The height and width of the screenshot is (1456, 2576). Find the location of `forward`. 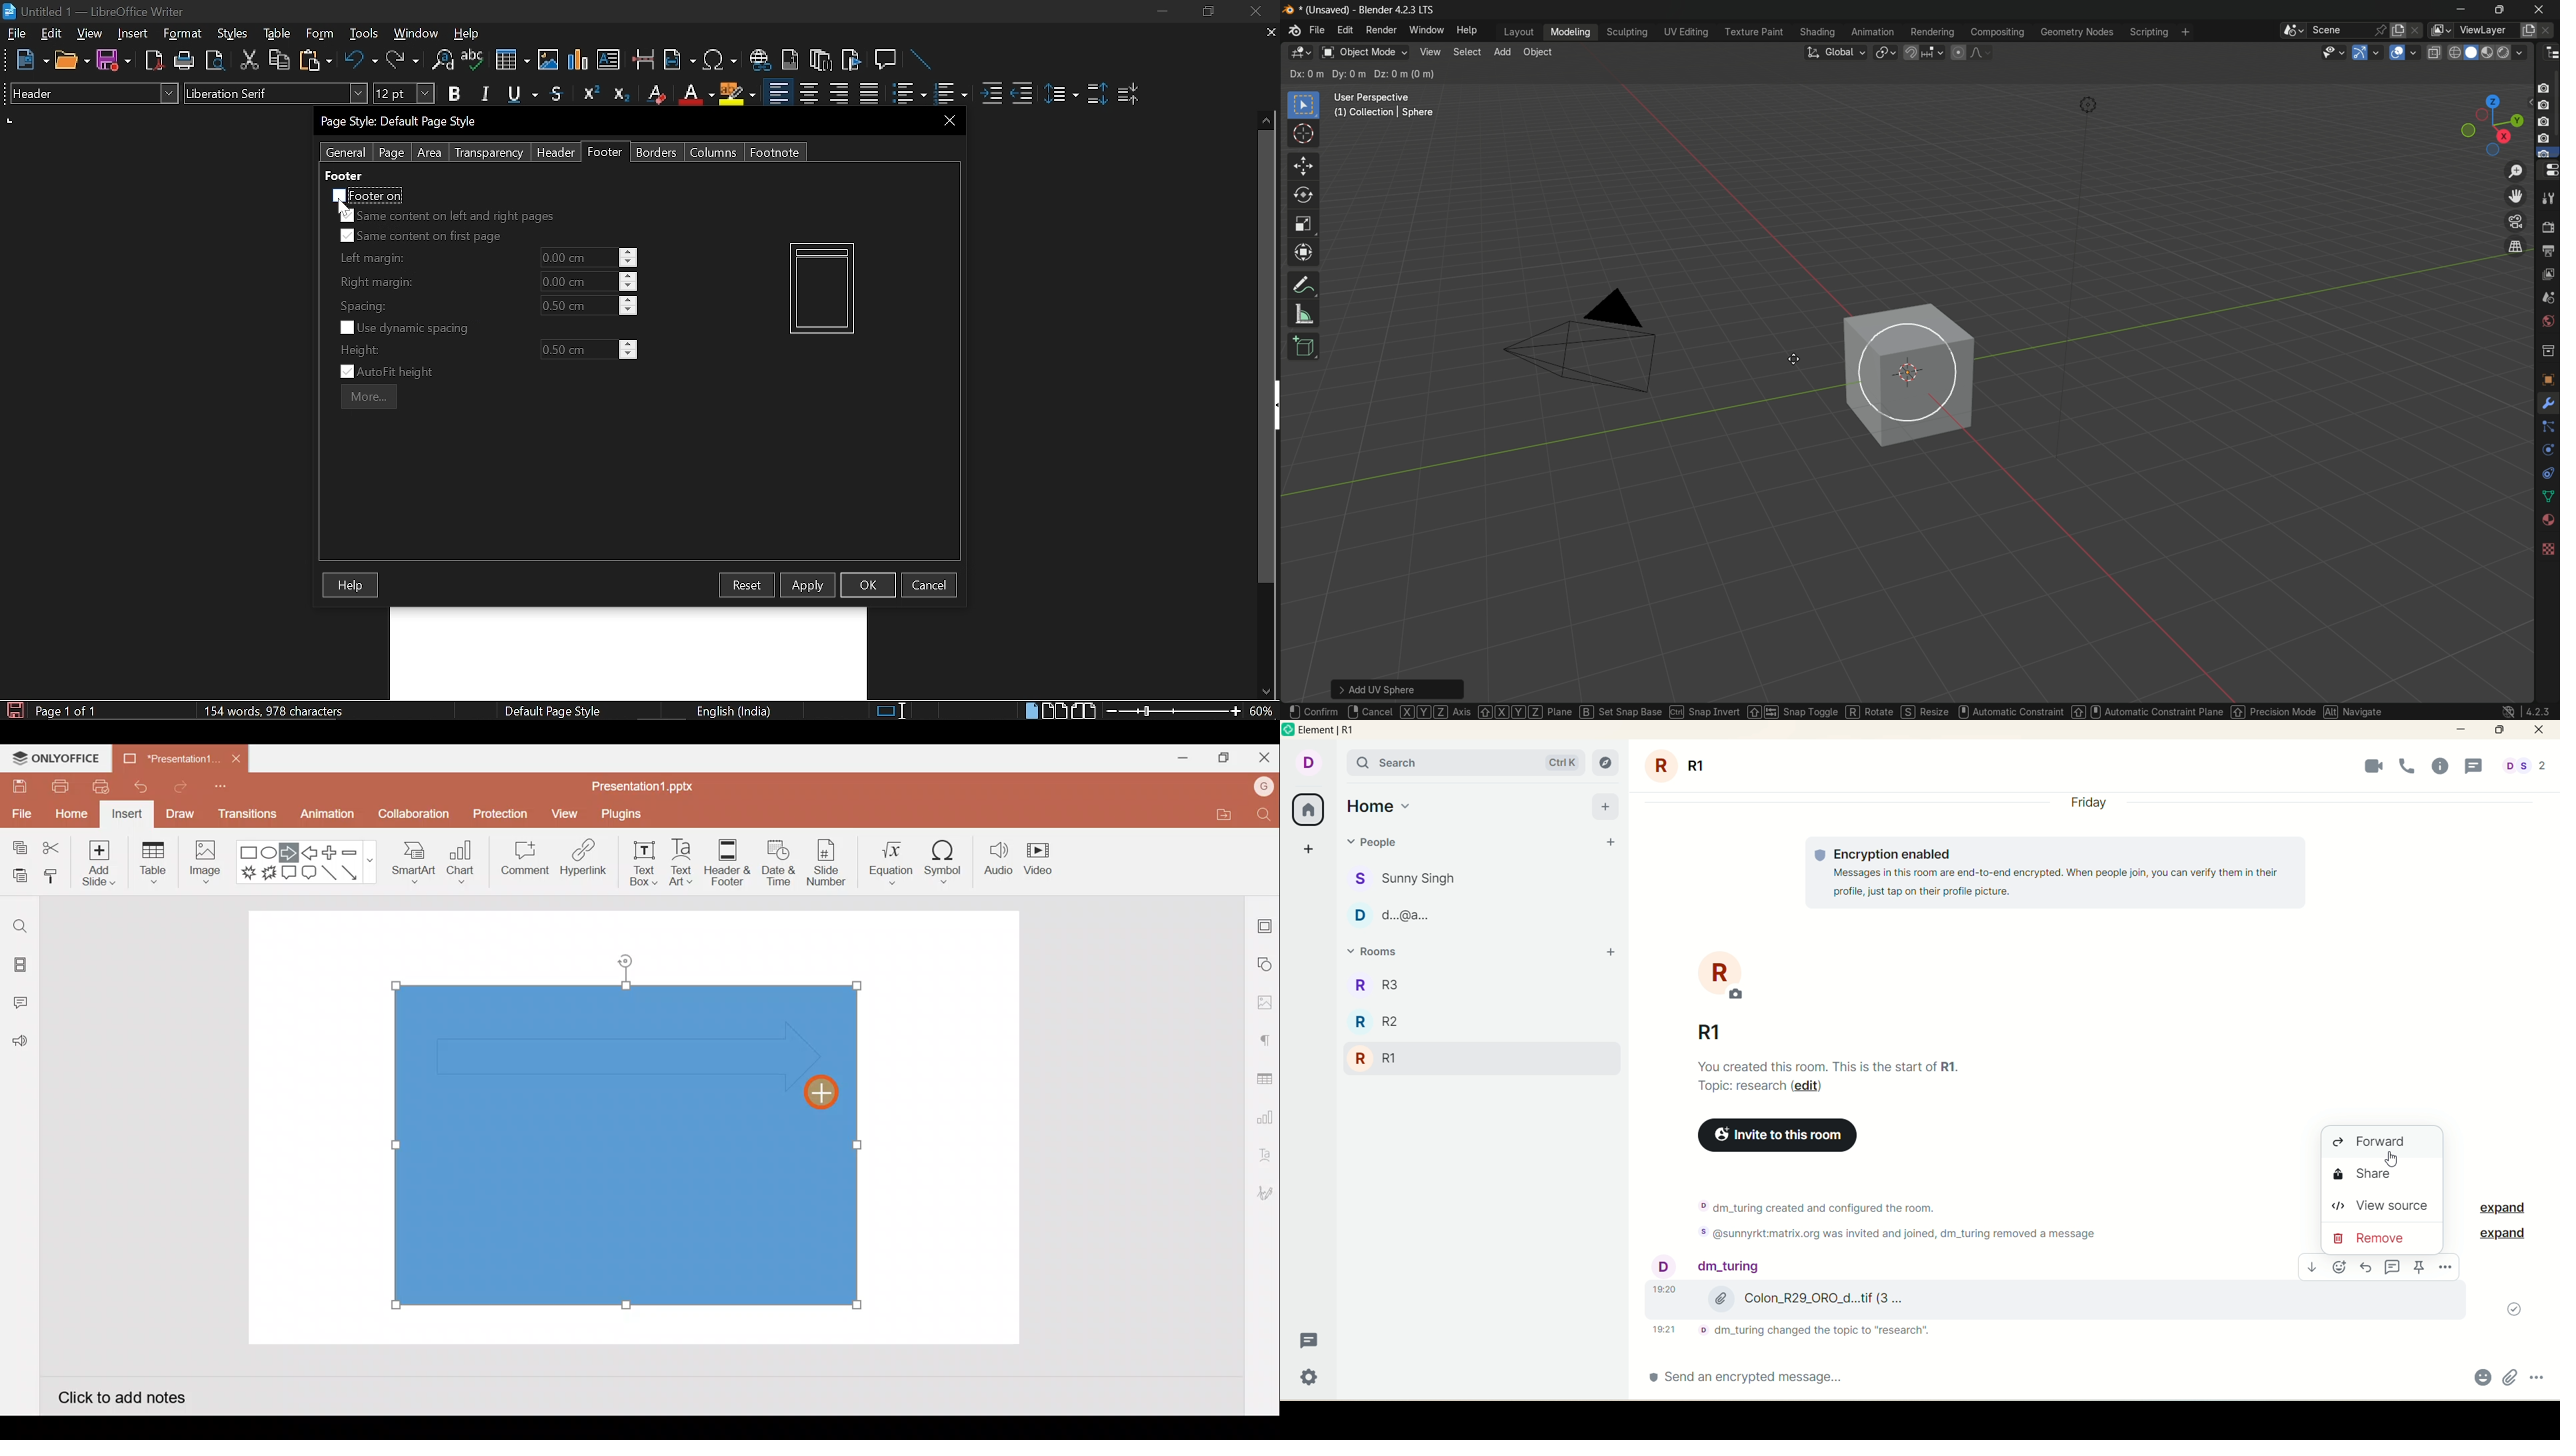

forward is located at coordinates (2385, 1143).